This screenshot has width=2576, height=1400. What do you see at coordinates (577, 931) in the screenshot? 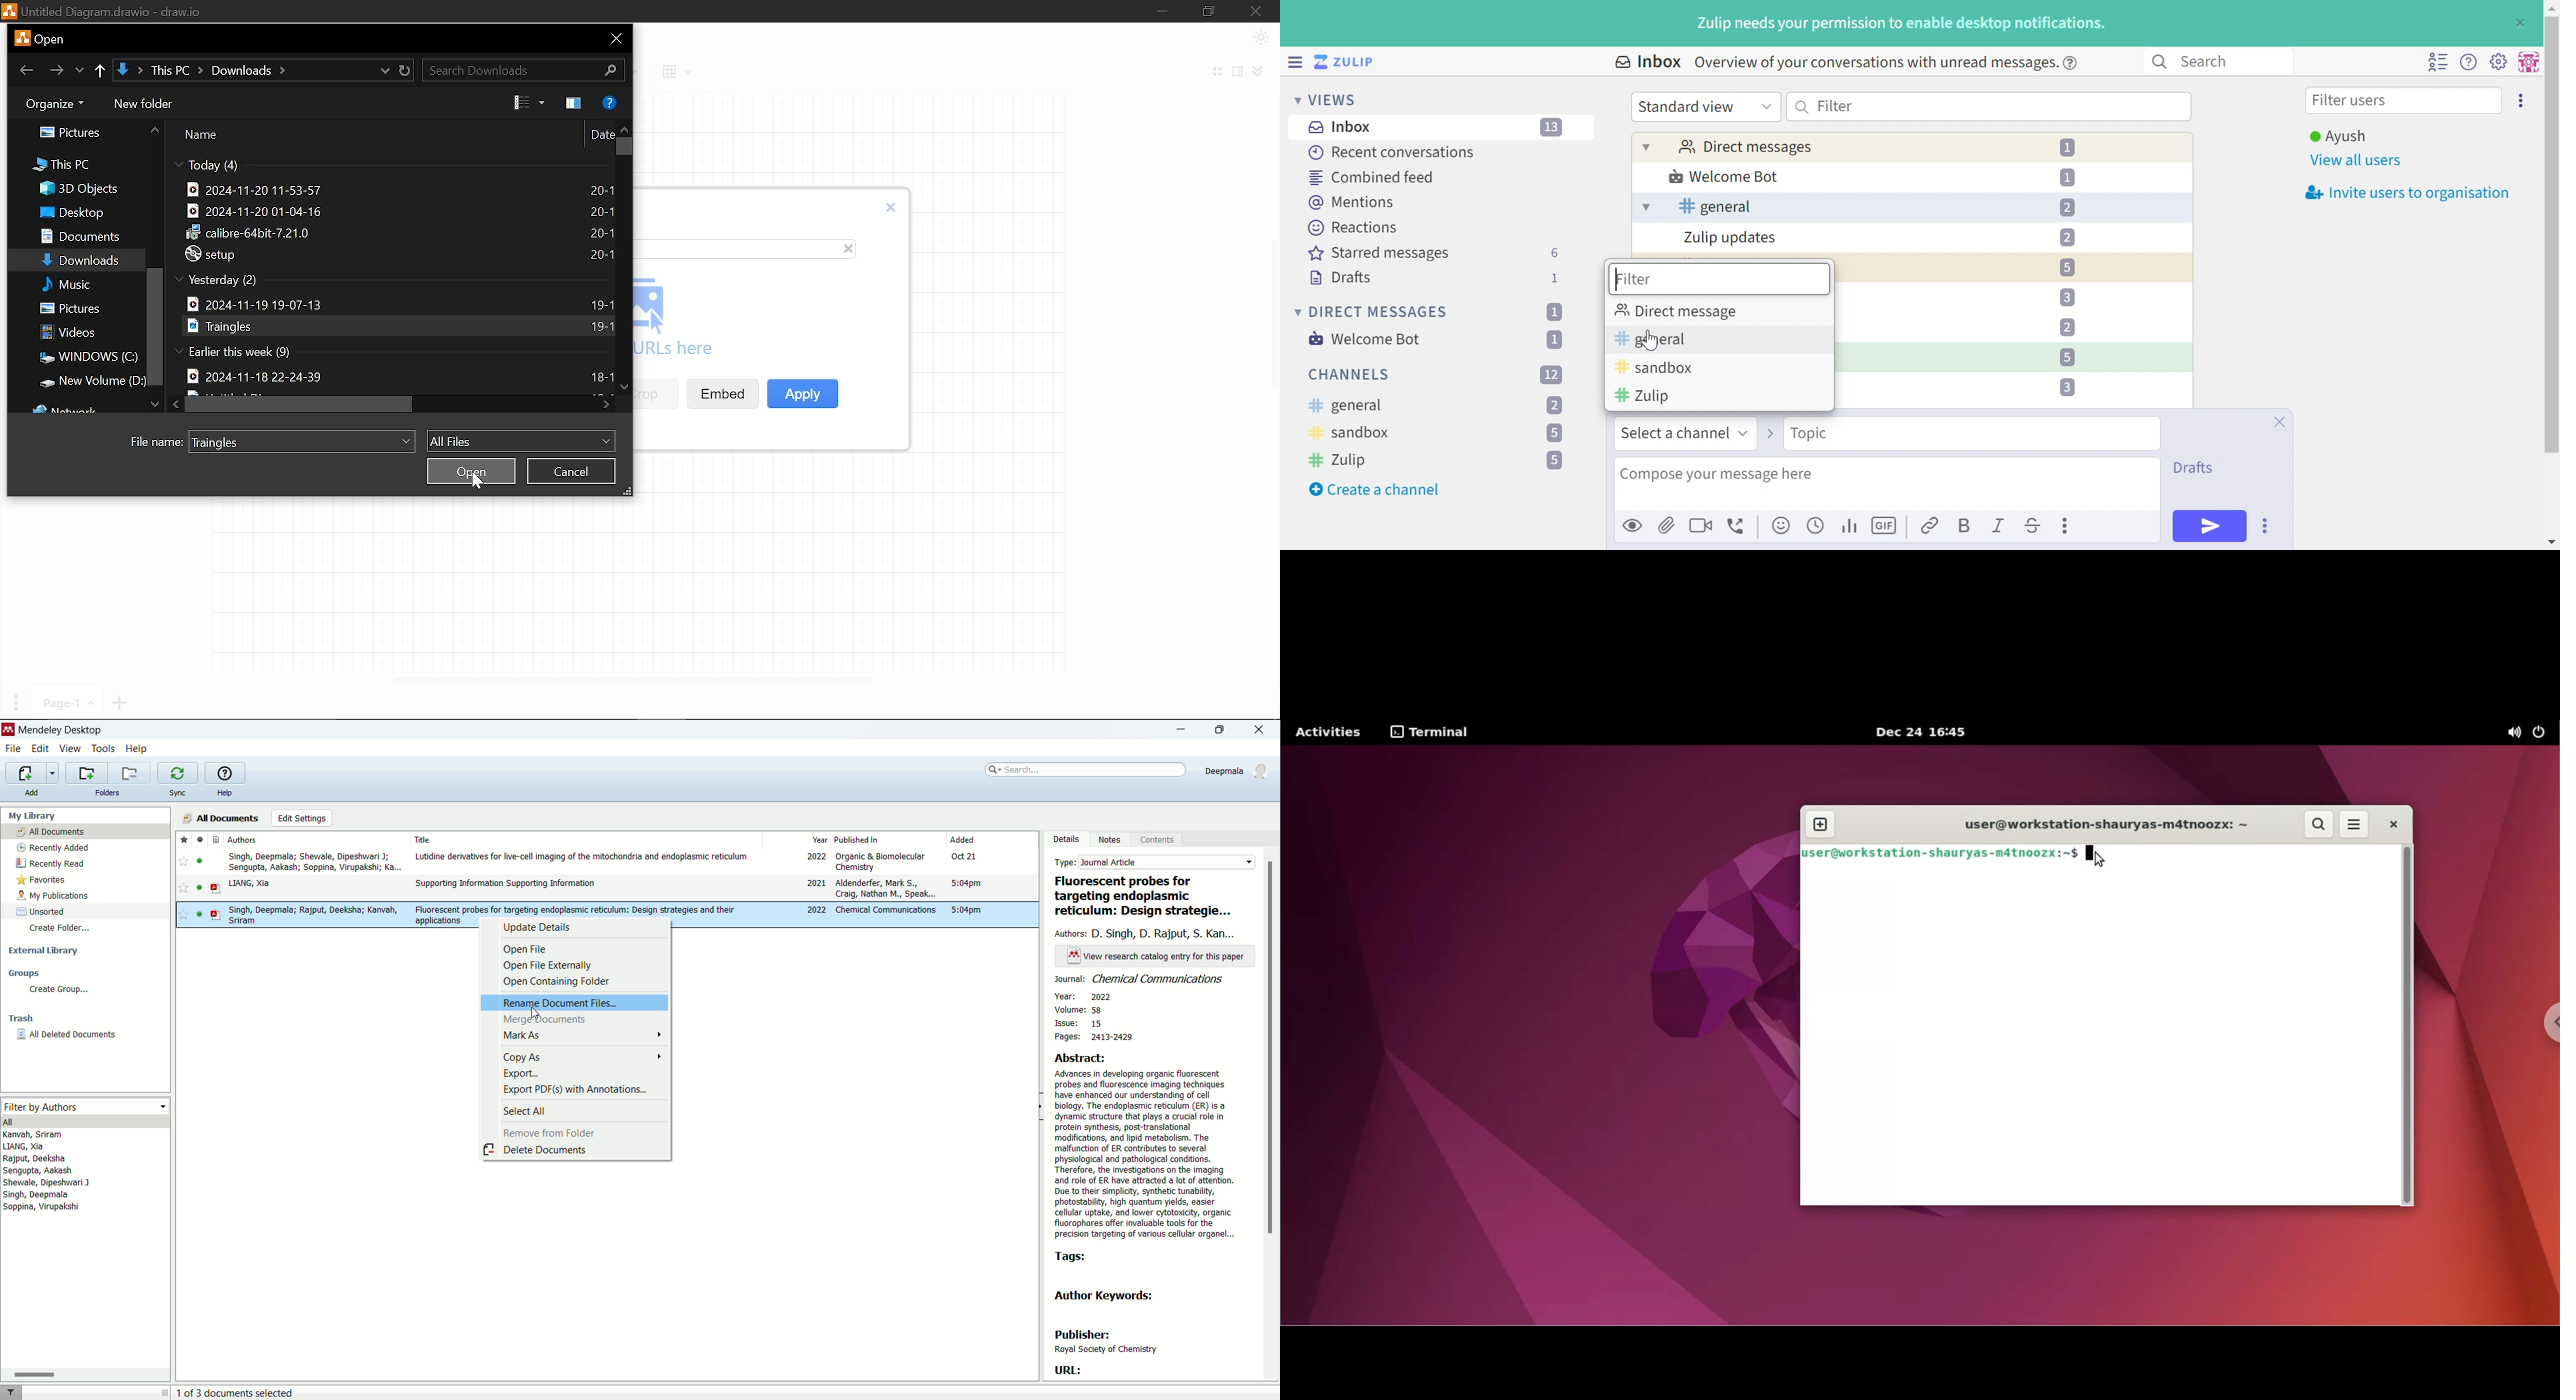
I see `update details` at bounding box center [577, 931].